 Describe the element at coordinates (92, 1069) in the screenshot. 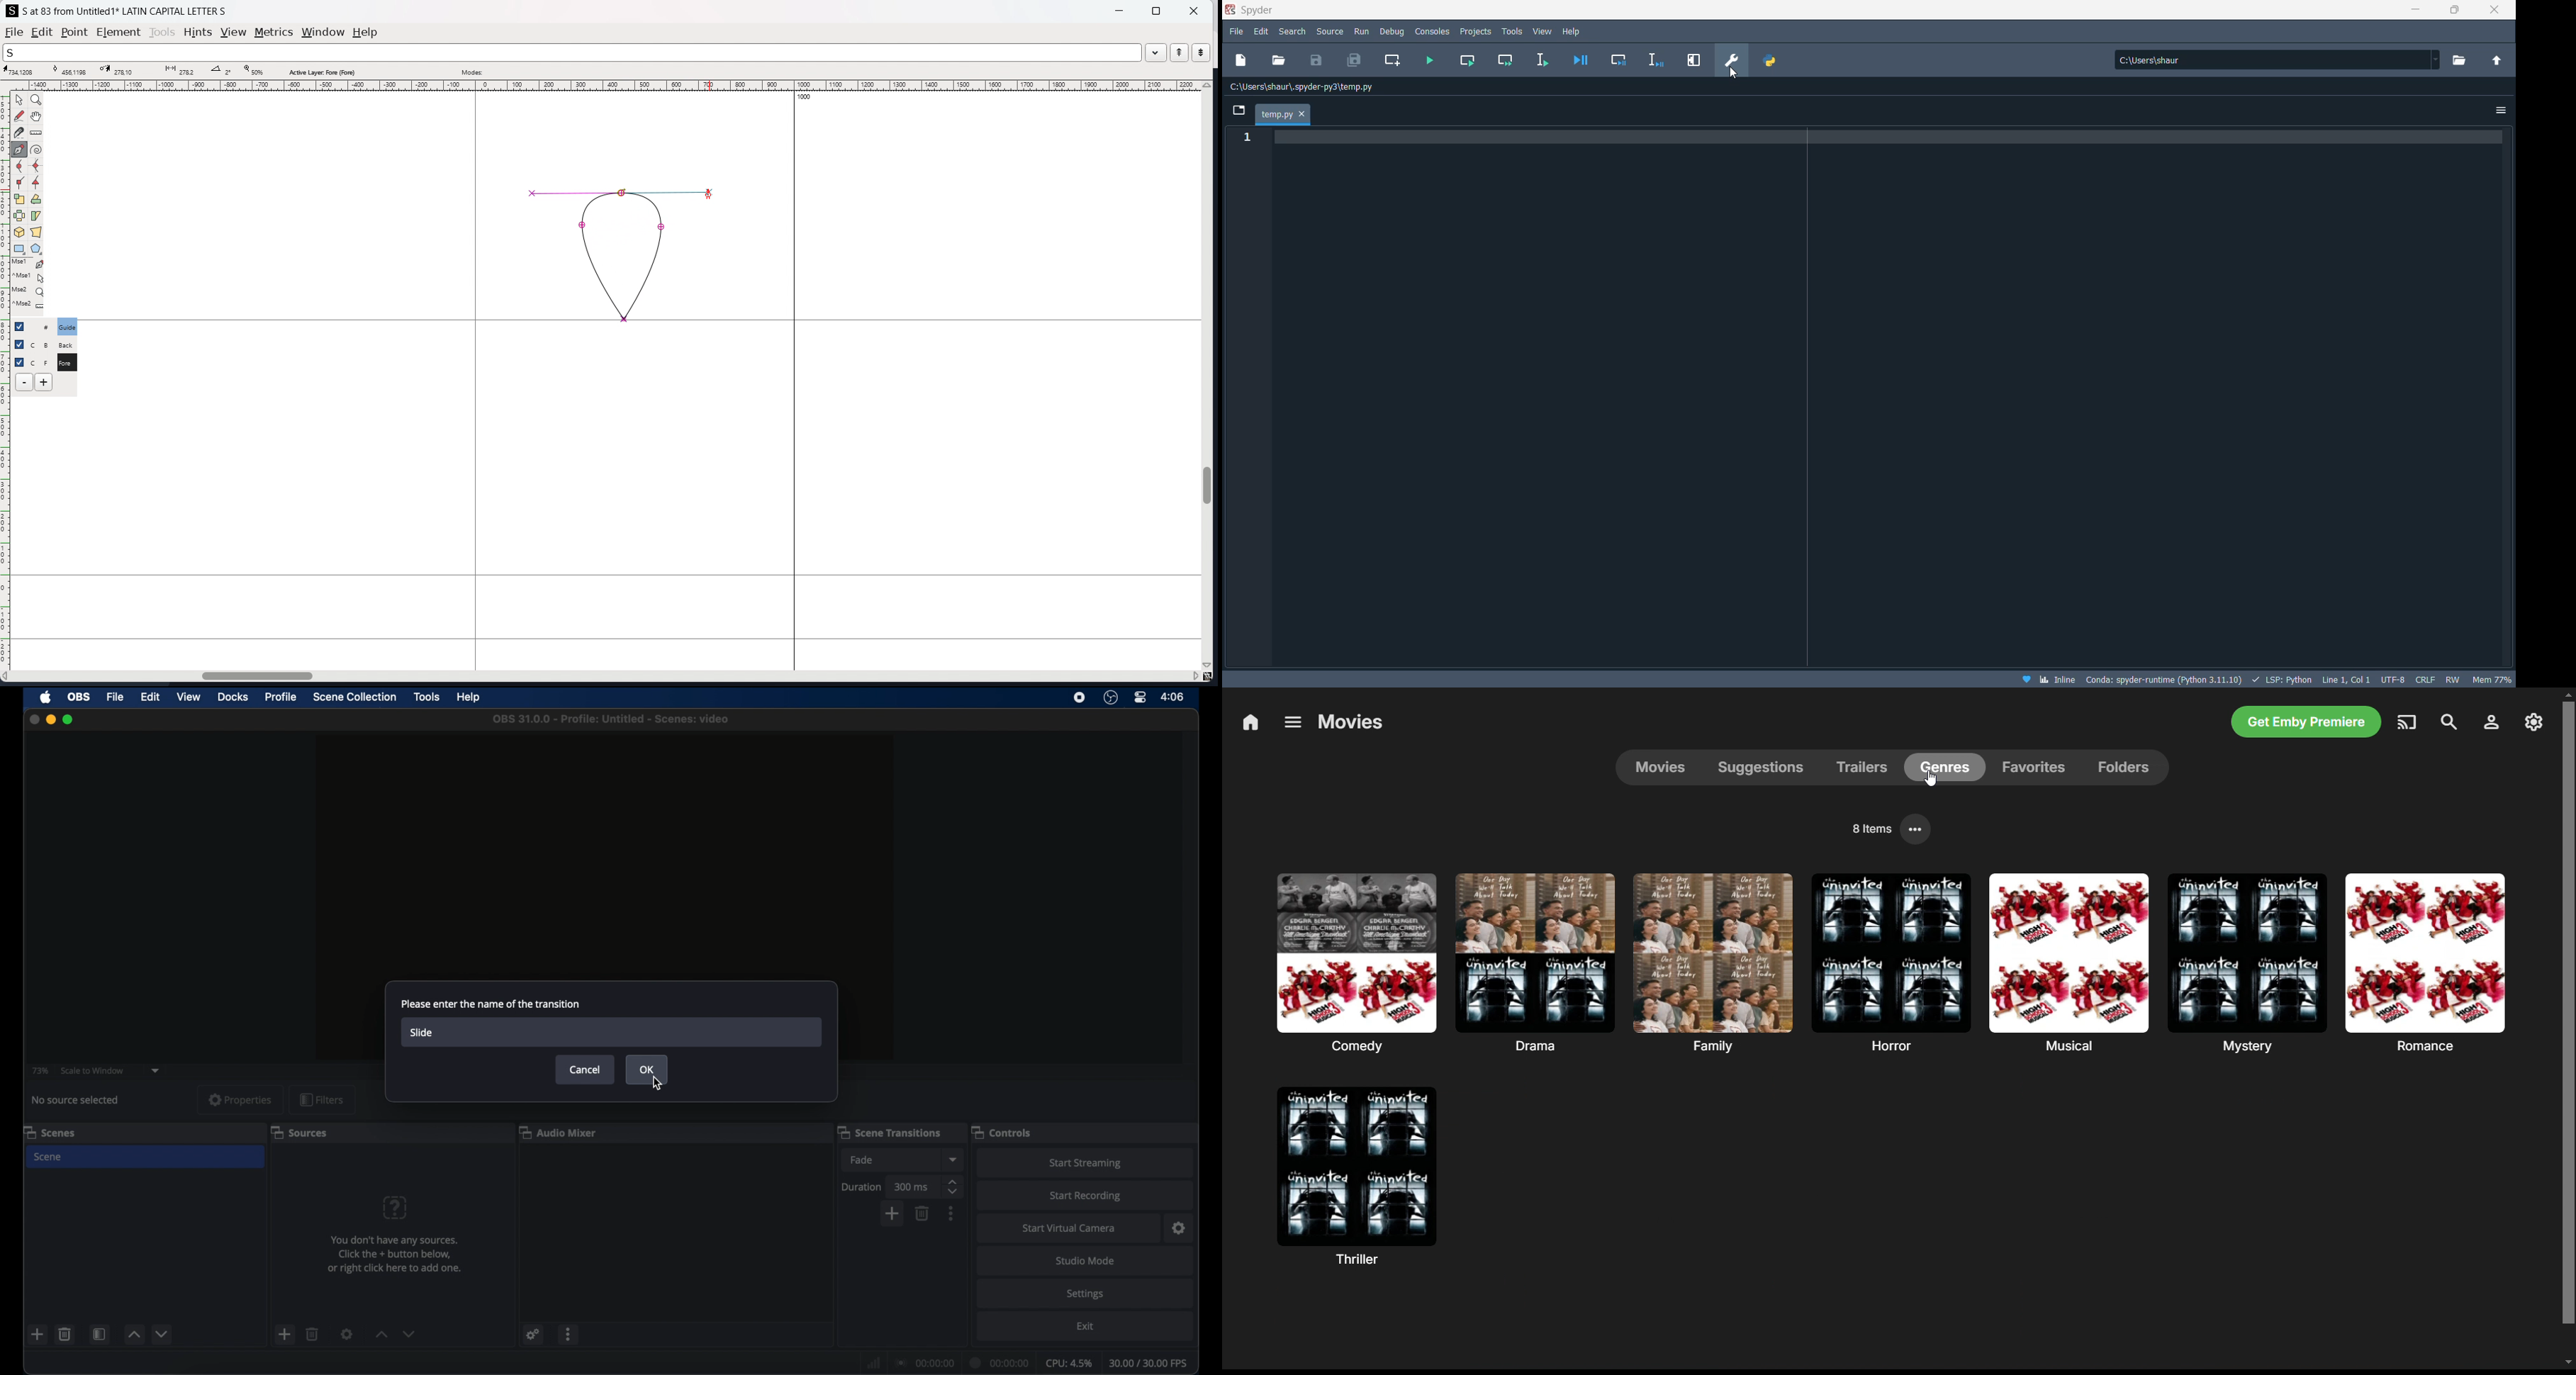

I see `scale to window` at that location.